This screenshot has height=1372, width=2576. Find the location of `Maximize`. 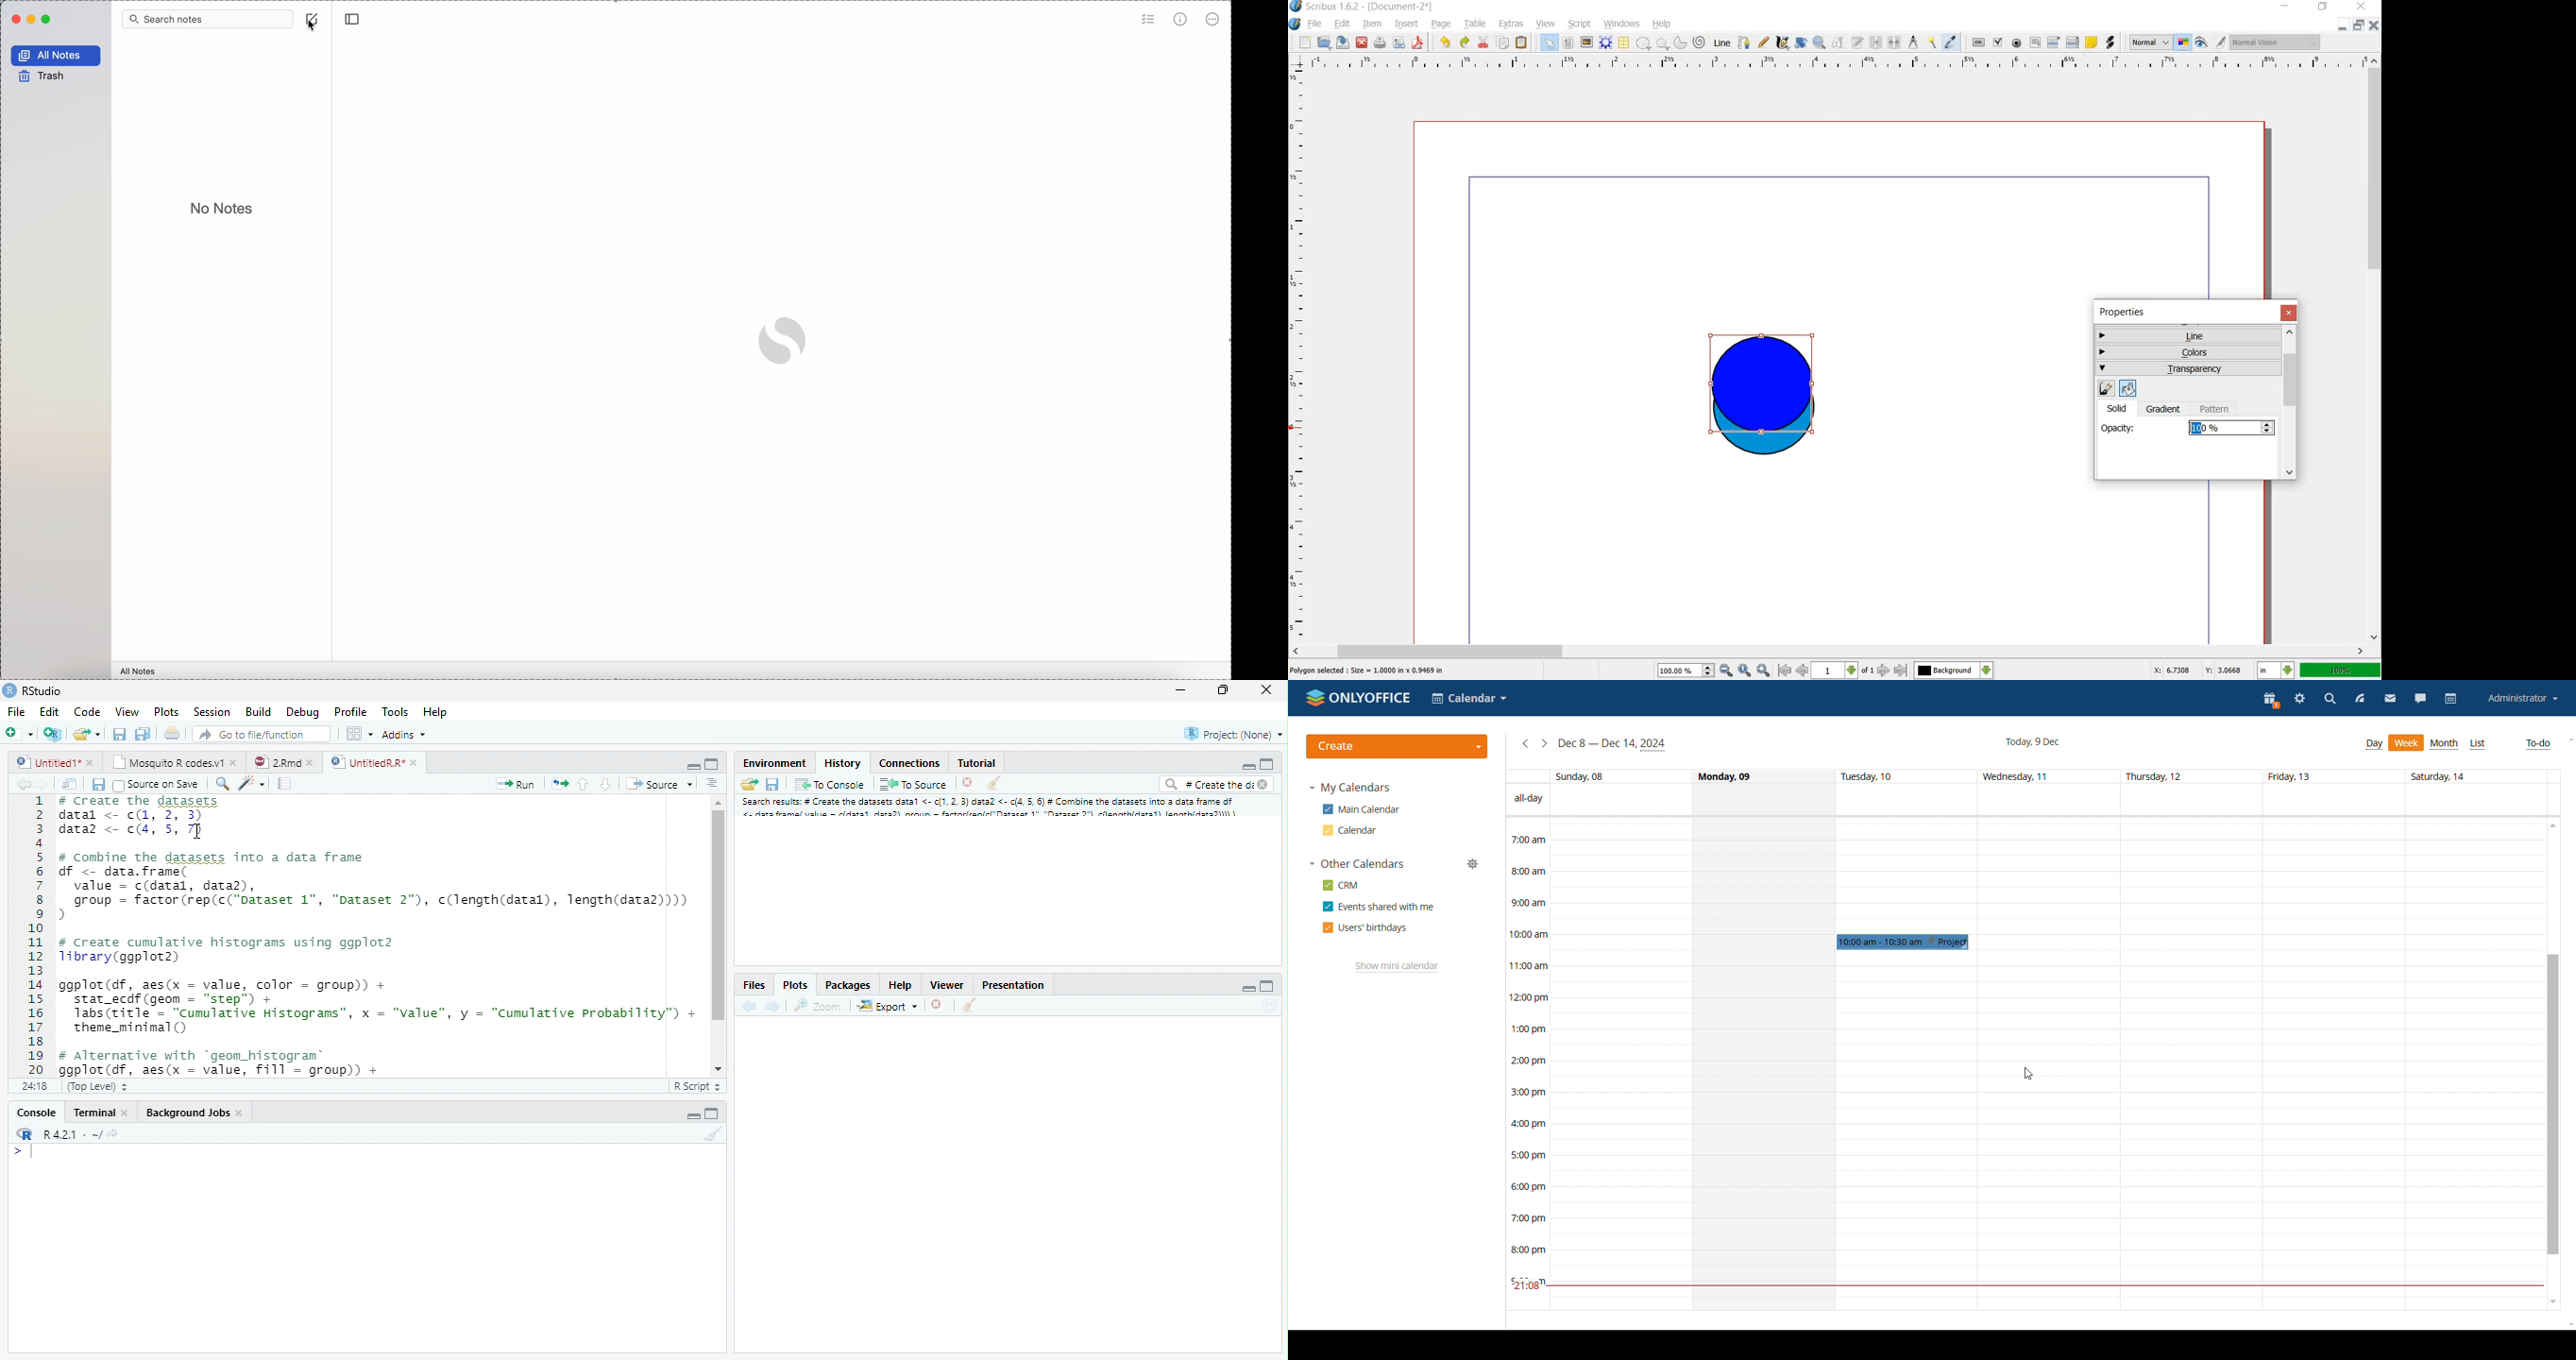

Maximize is located at coordinates (1269, 985).